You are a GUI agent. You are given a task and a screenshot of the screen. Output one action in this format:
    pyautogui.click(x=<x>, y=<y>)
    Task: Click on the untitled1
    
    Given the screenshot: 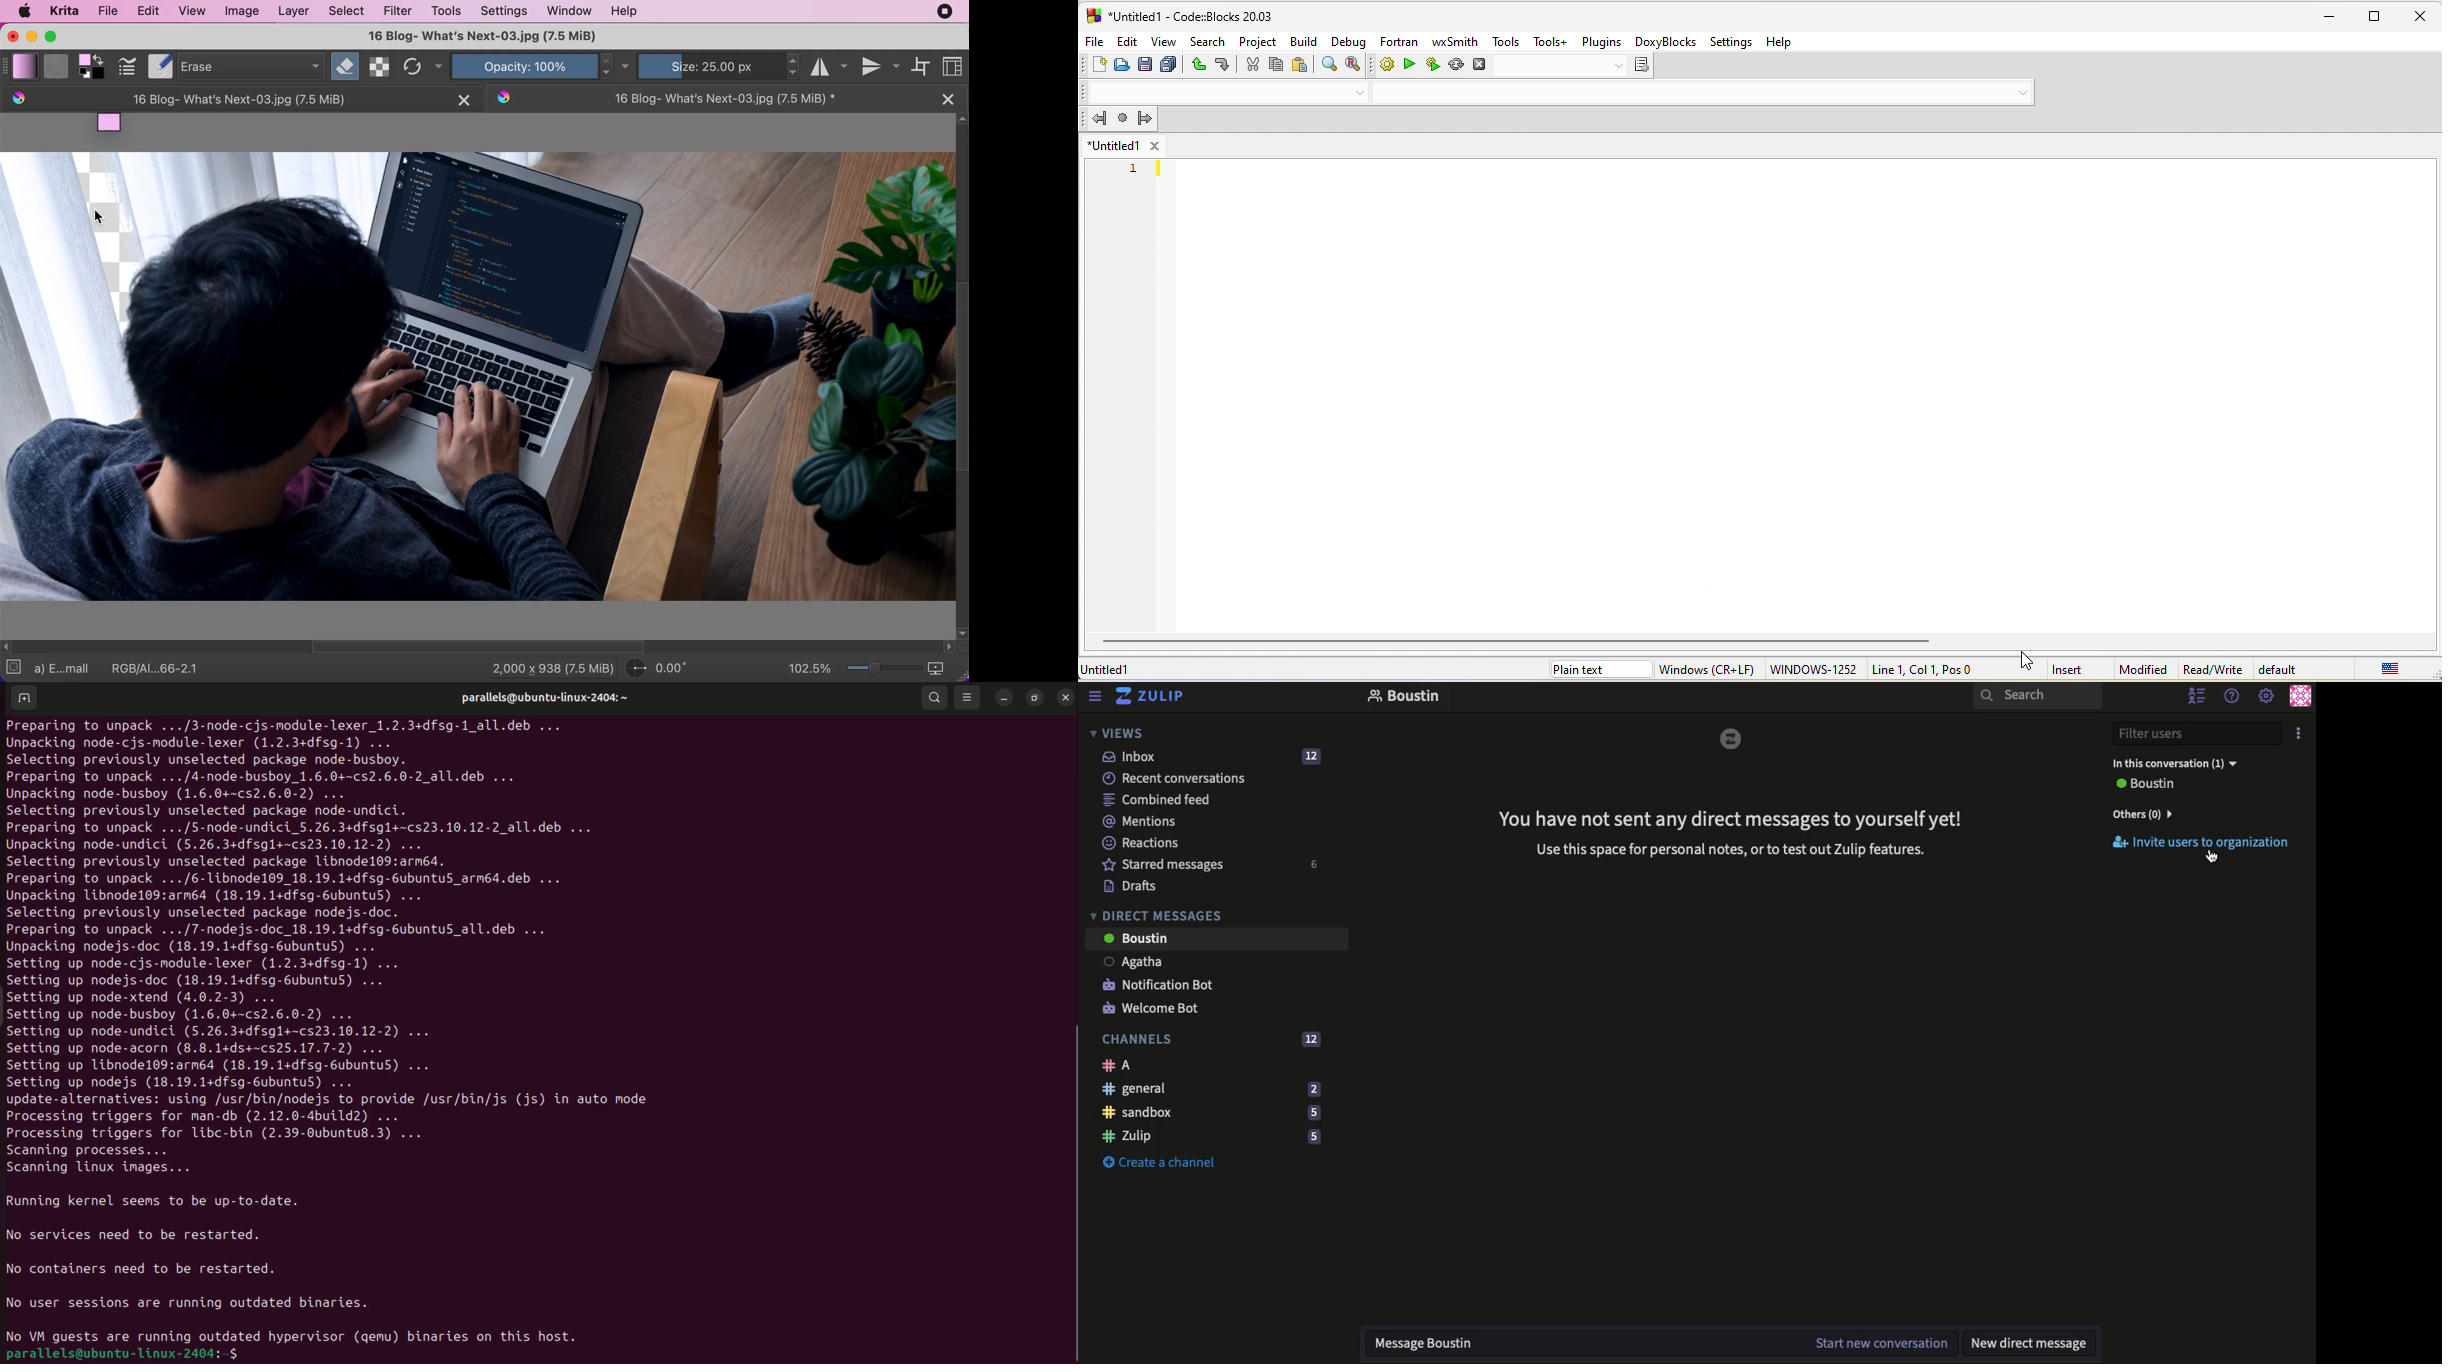 What is the action you would take?
    pyautogui.click(x=1110, y=669)
    